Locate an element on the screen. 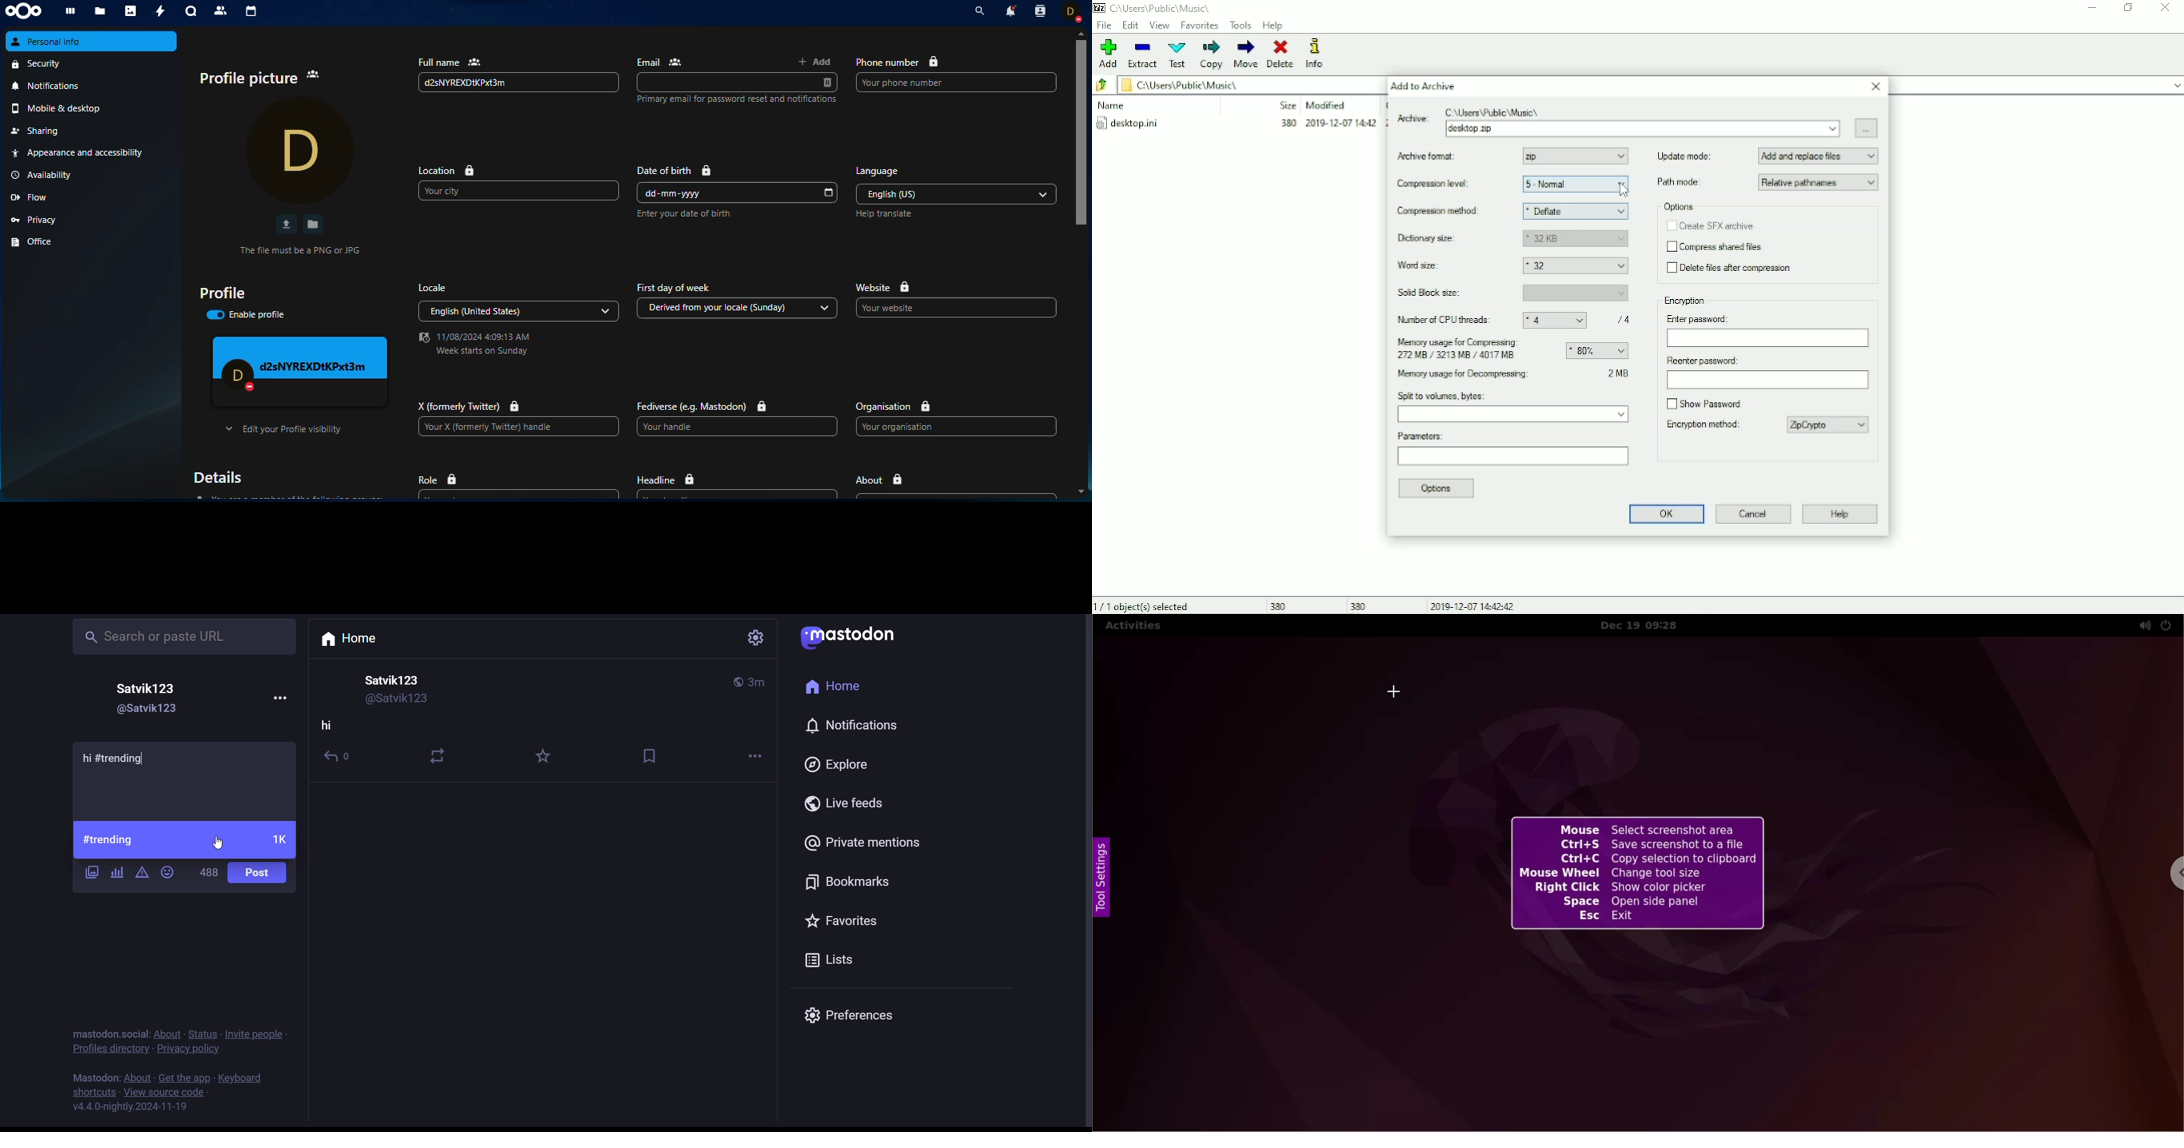  get the app is located at coordinates (183, 1078).